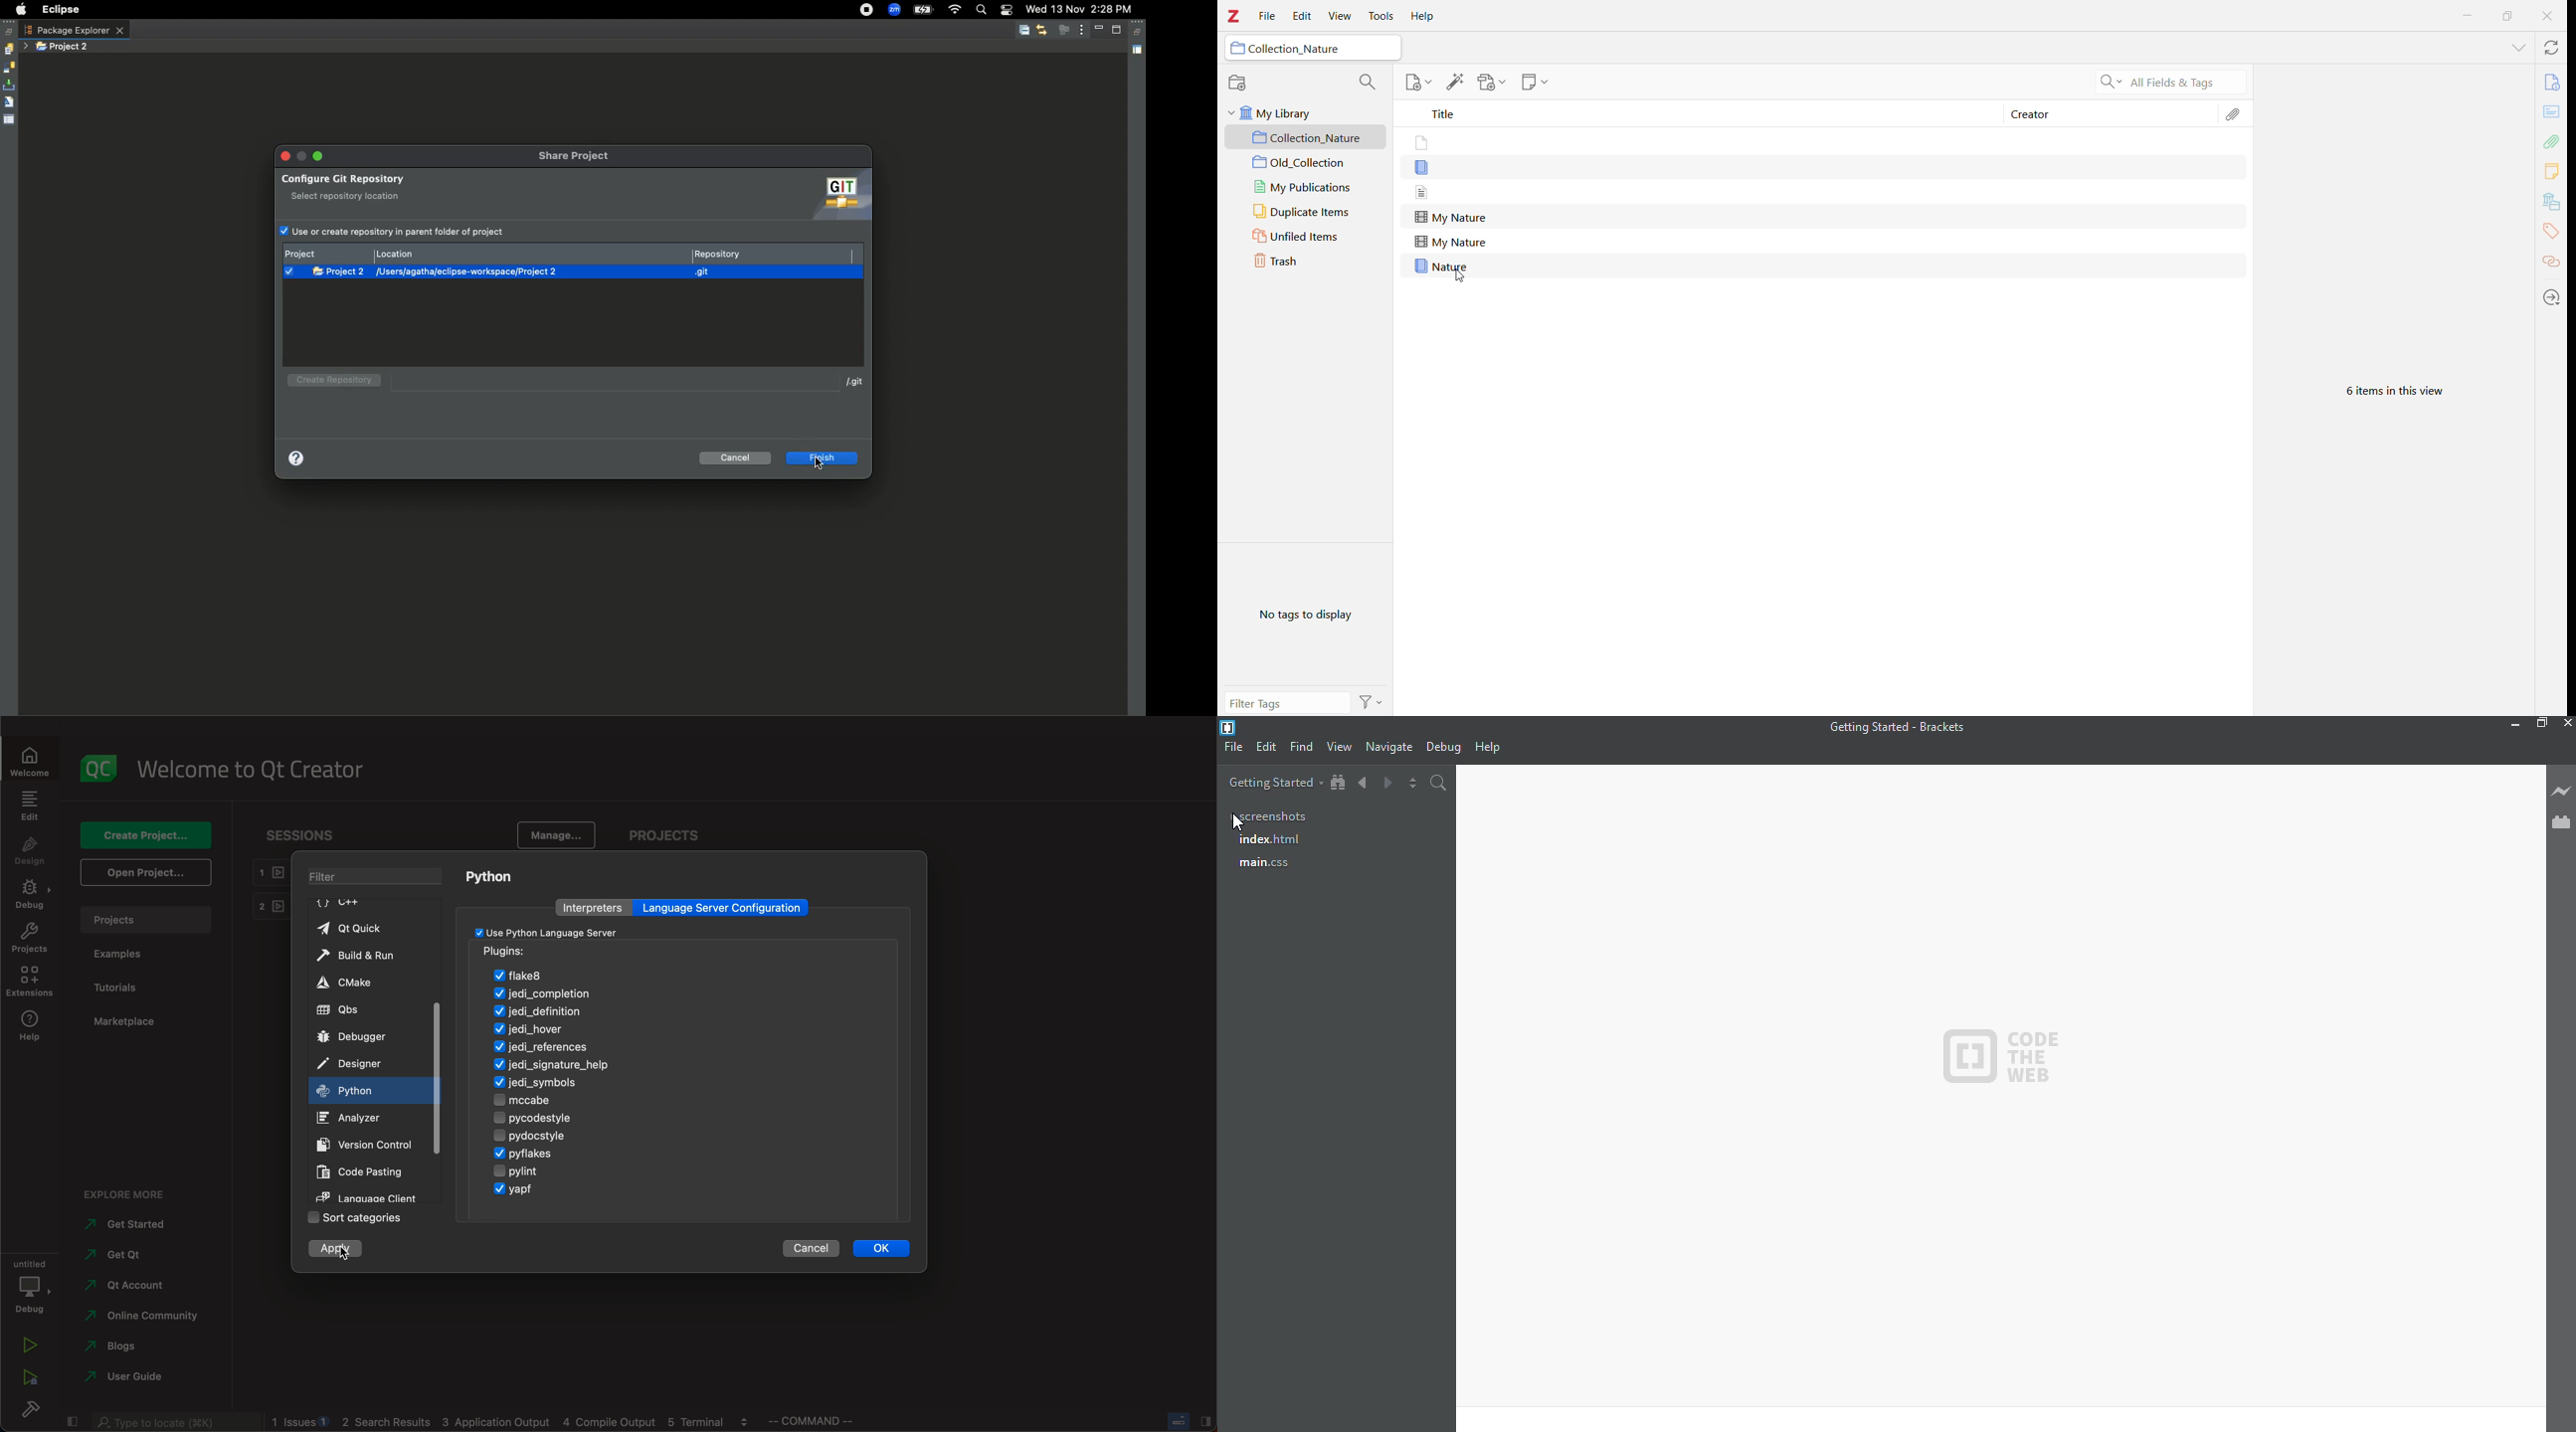 The image size is (2576, 1456). Describe the element at coordinates (1363, 783) in the screenshot. I see `back` at that location.